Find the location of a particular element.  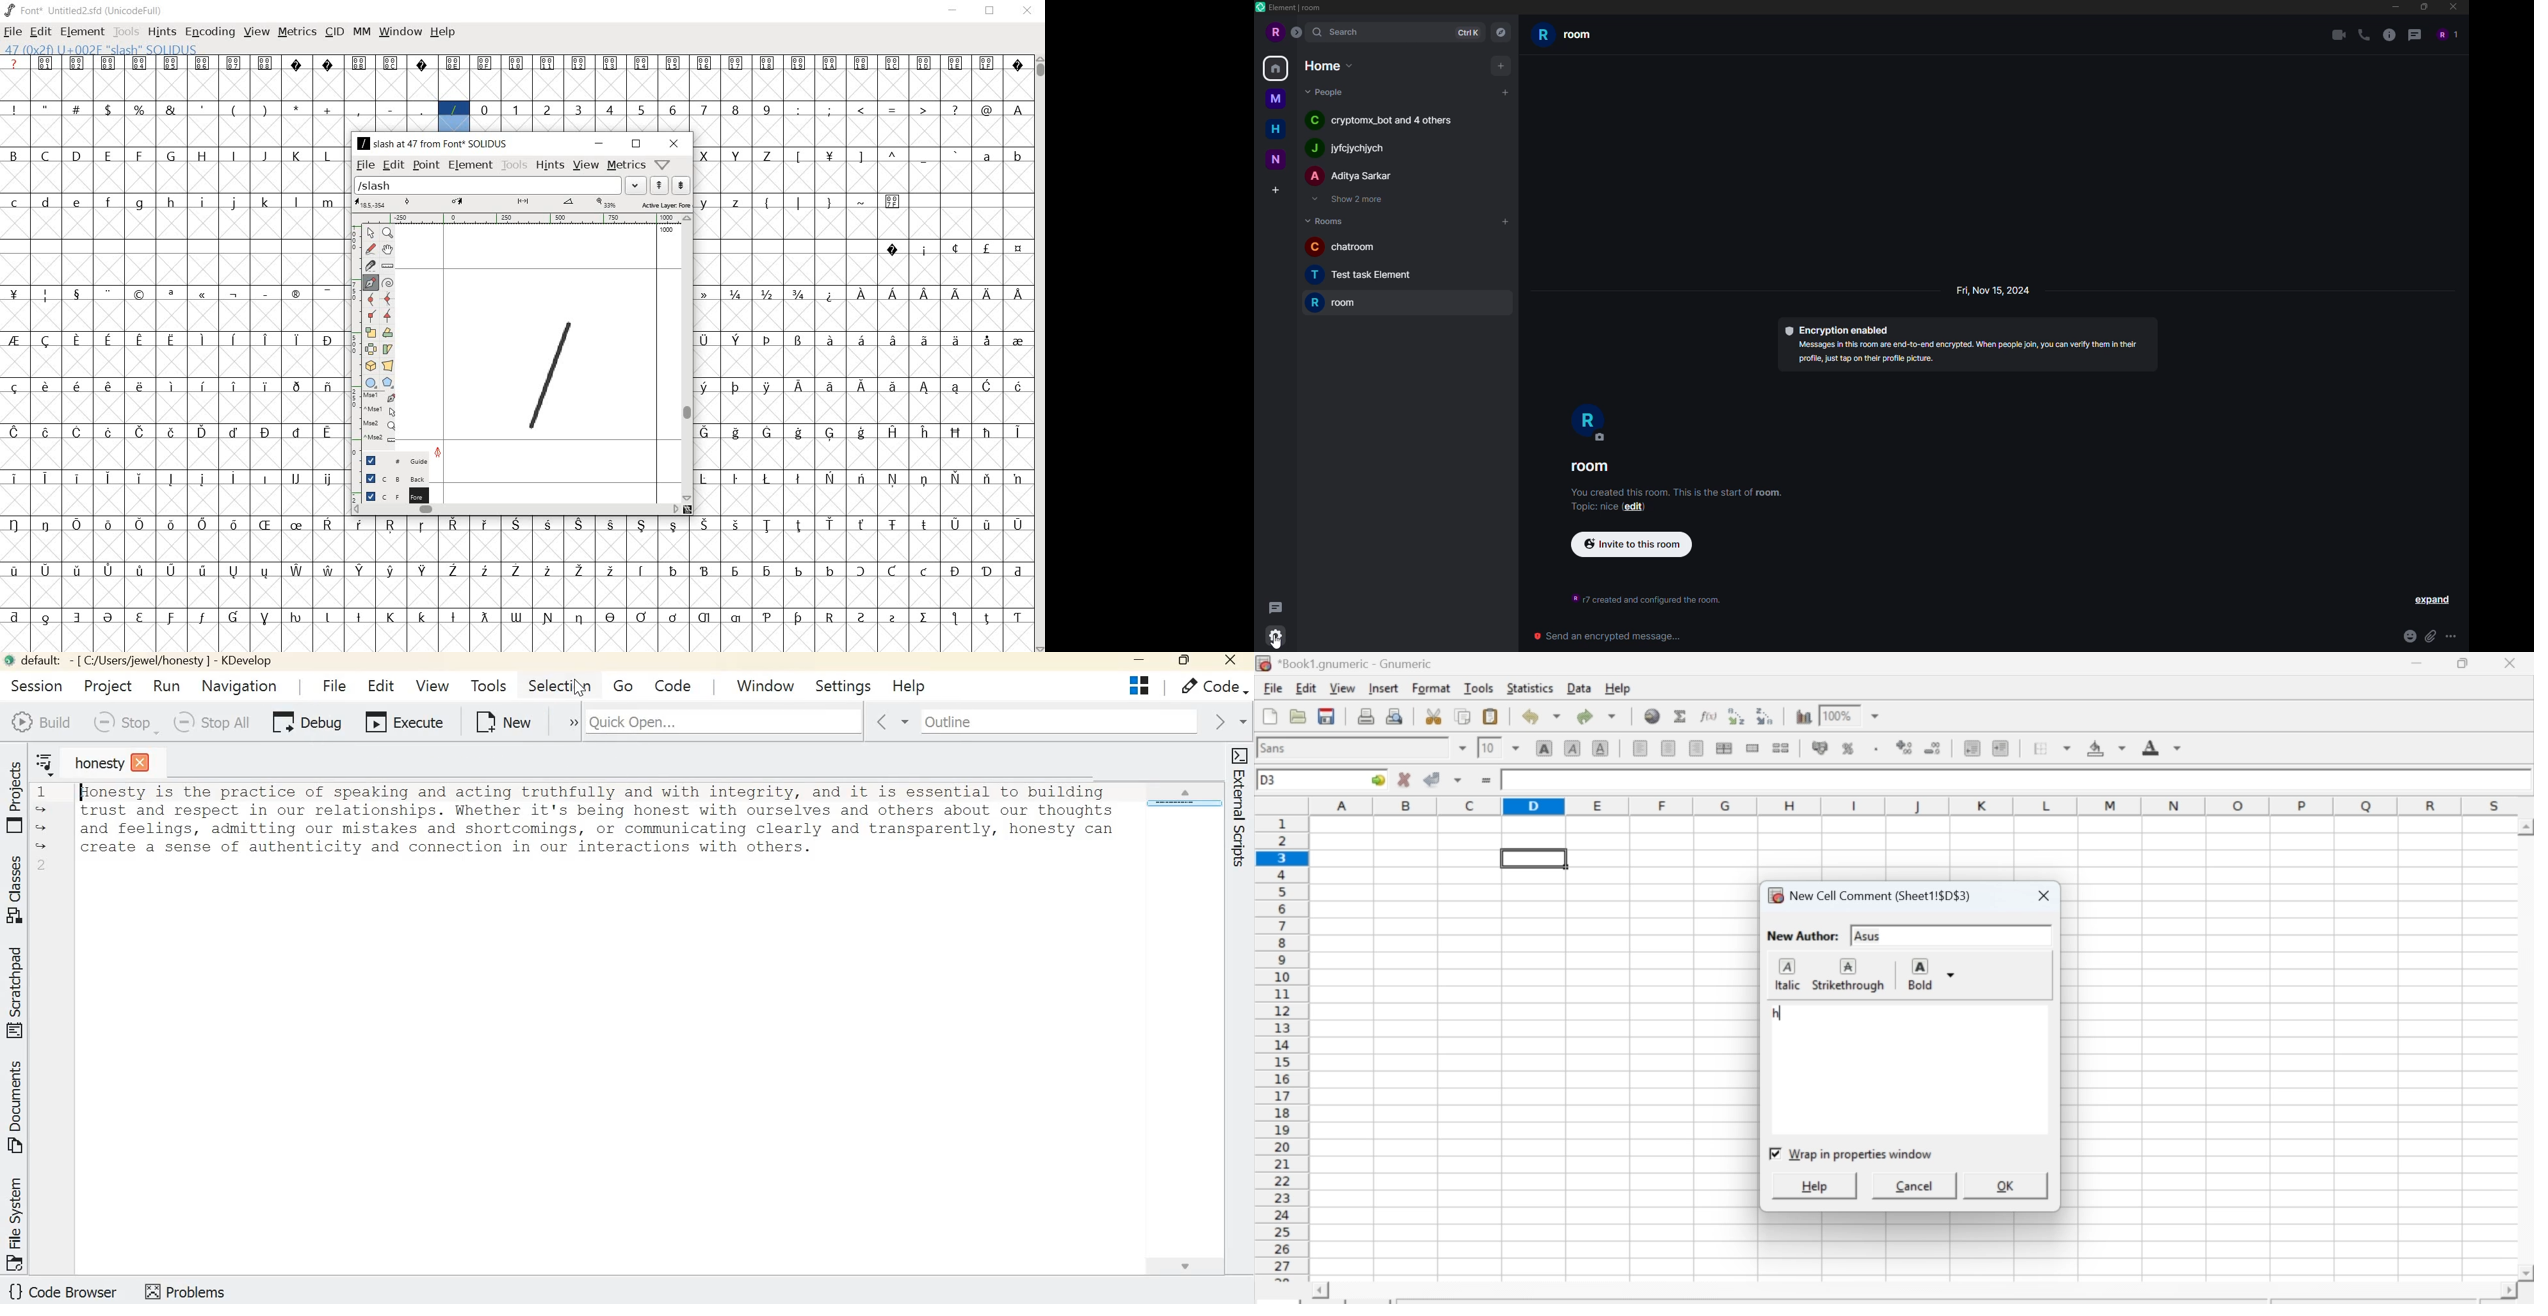

special symbols is located at coordinates (949, 248).